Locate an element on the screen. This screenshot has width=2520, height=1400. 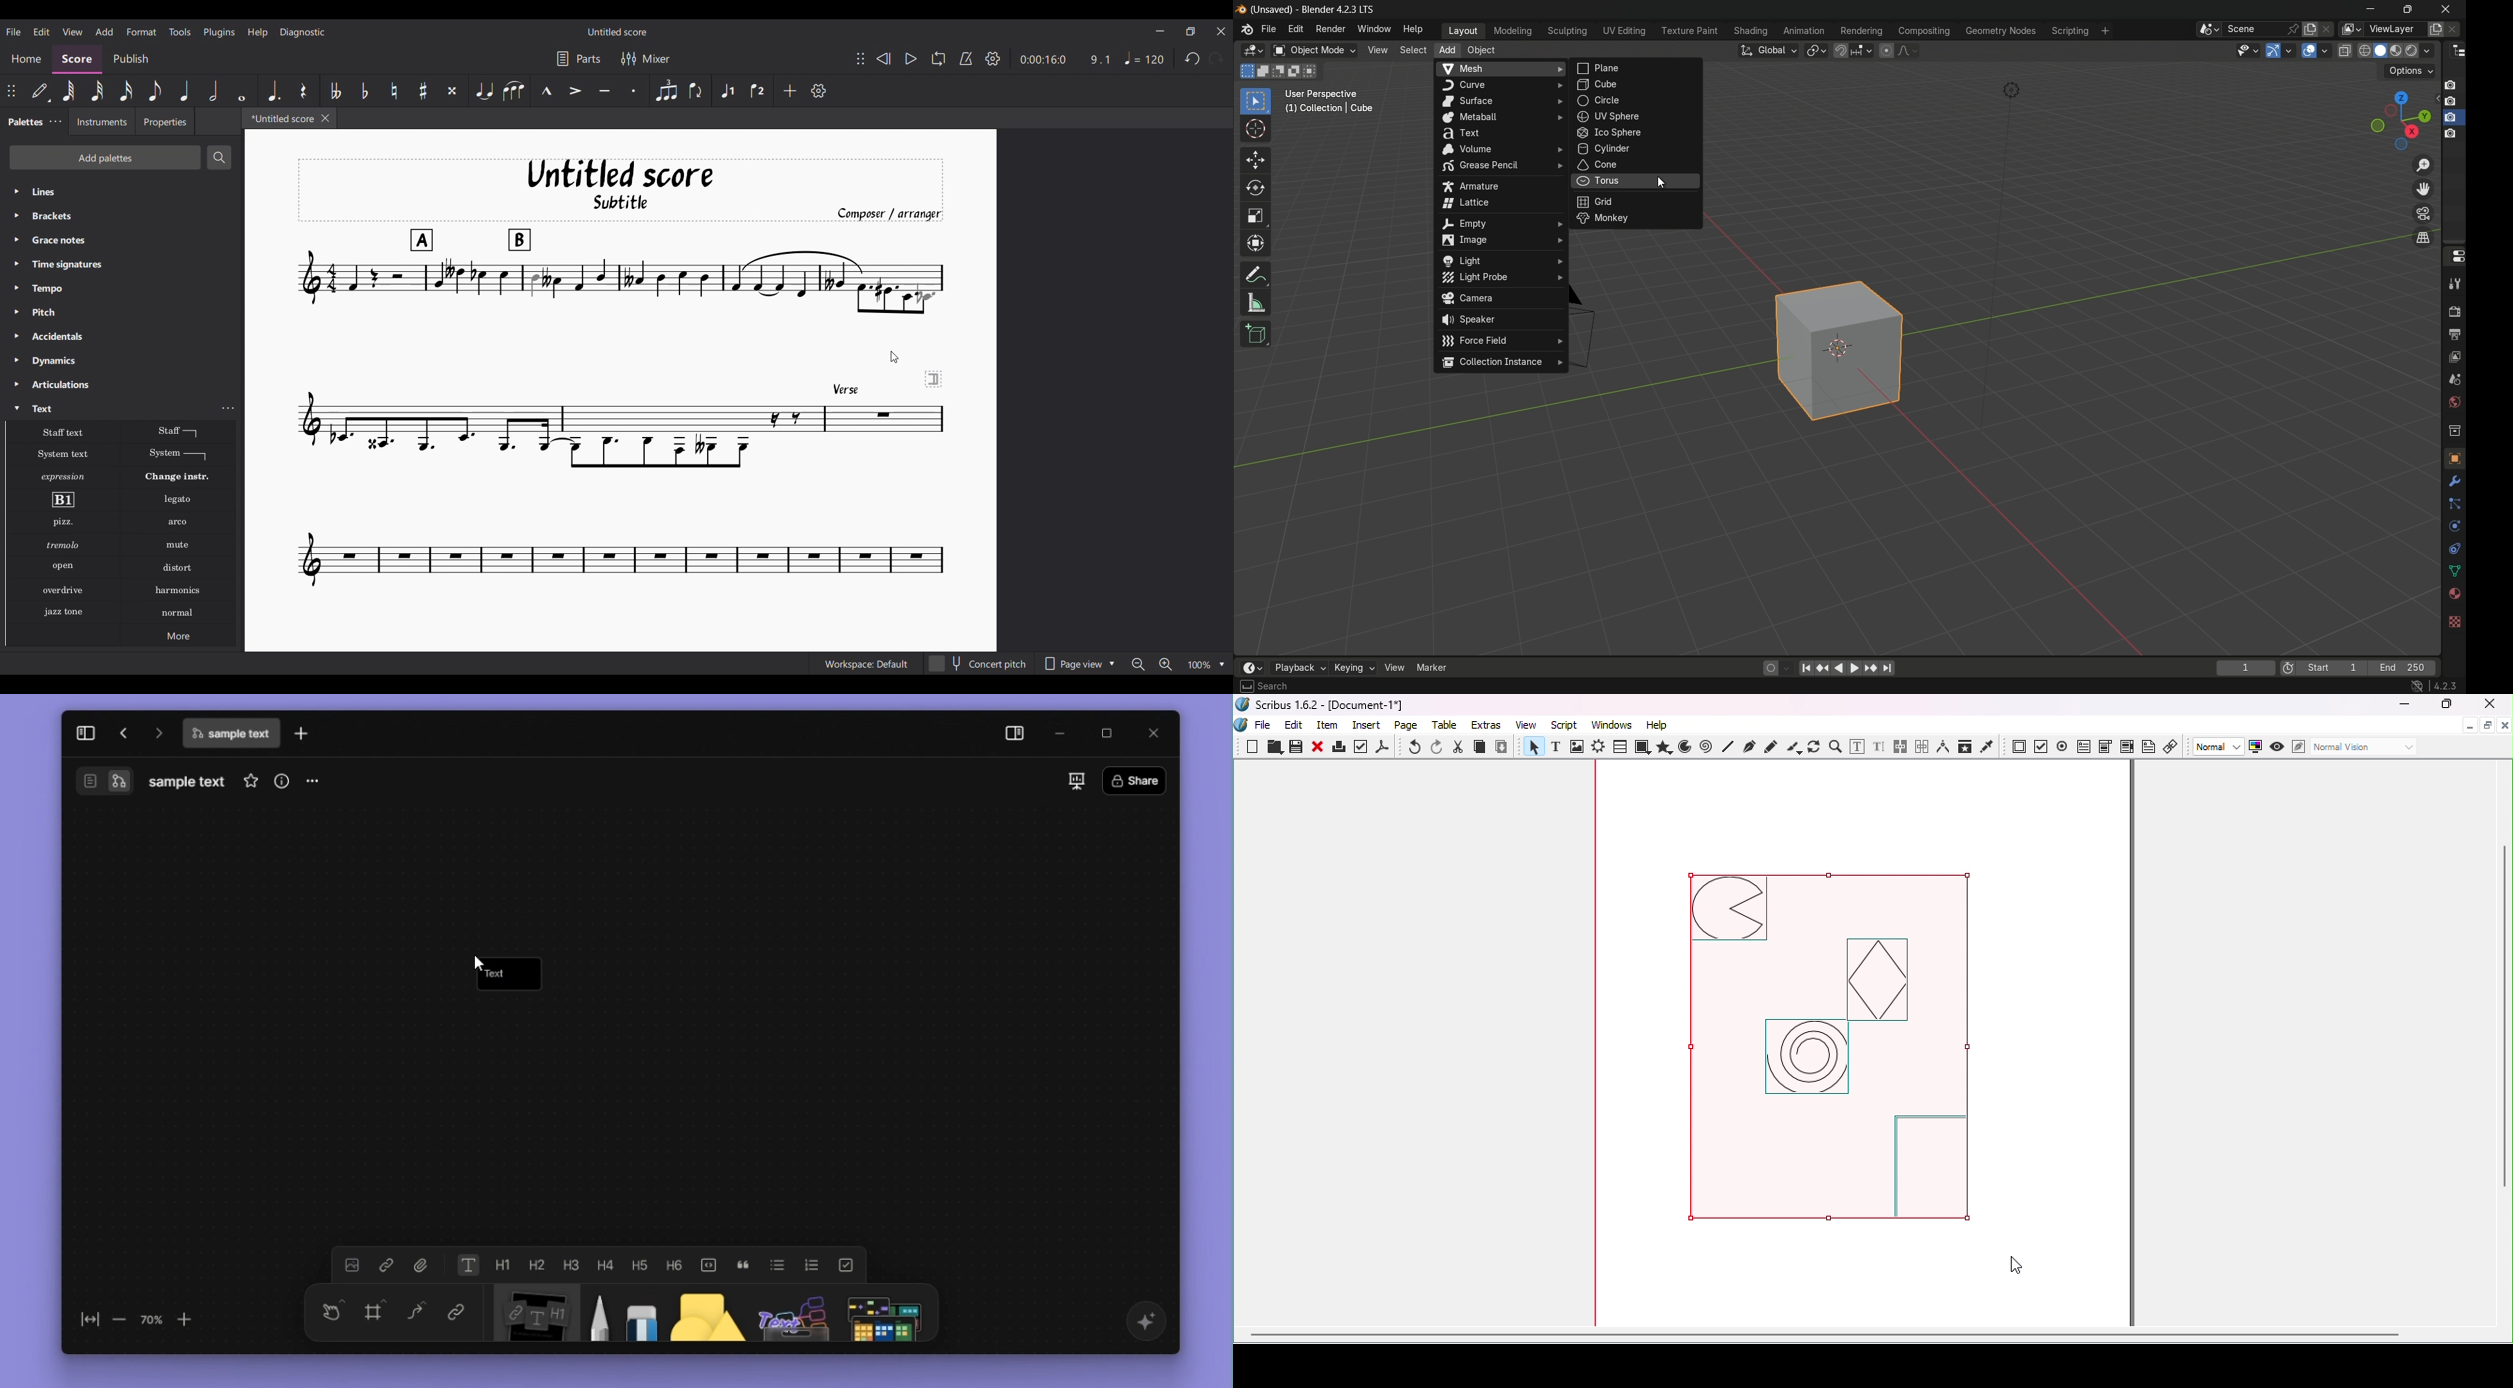
Toggle color management system is located at coordinates (2256, 746).